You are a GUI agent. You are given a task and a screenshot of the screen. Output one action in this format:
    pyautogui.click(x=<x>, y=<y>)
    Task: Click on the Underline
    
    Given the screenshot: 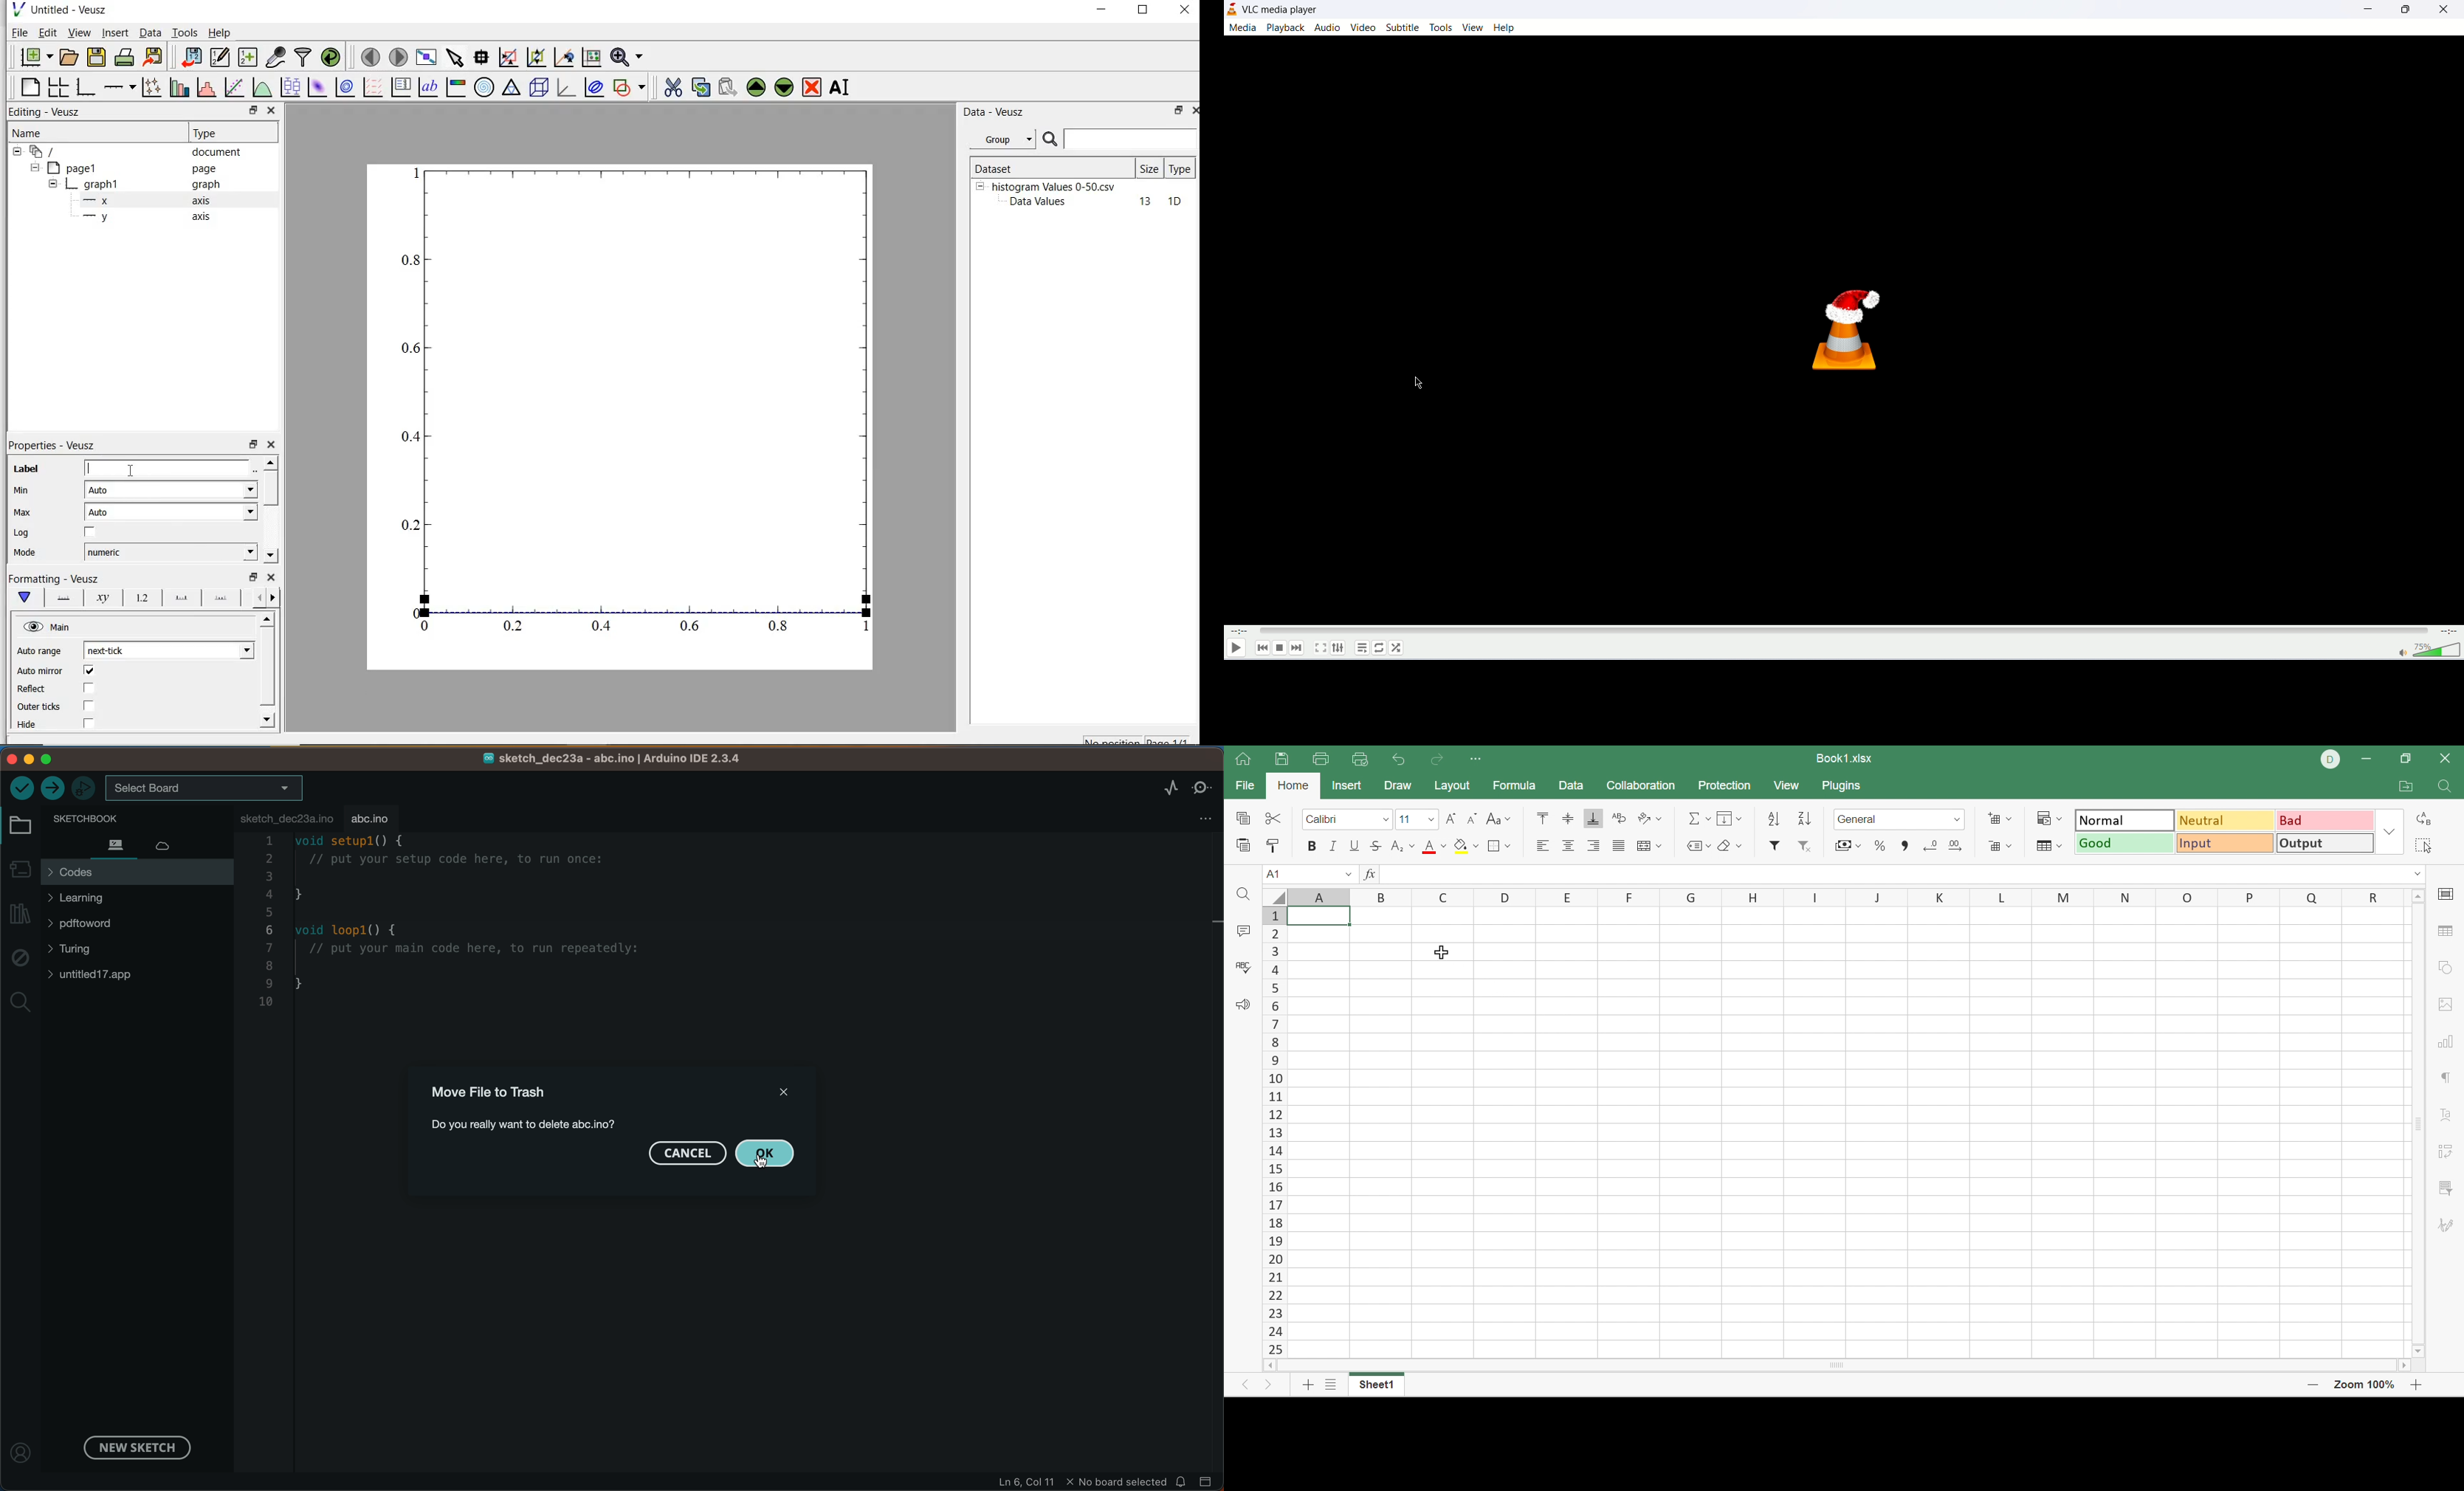 What is the action you would take?
    pyautogui.click(x=1356, y=846)
    